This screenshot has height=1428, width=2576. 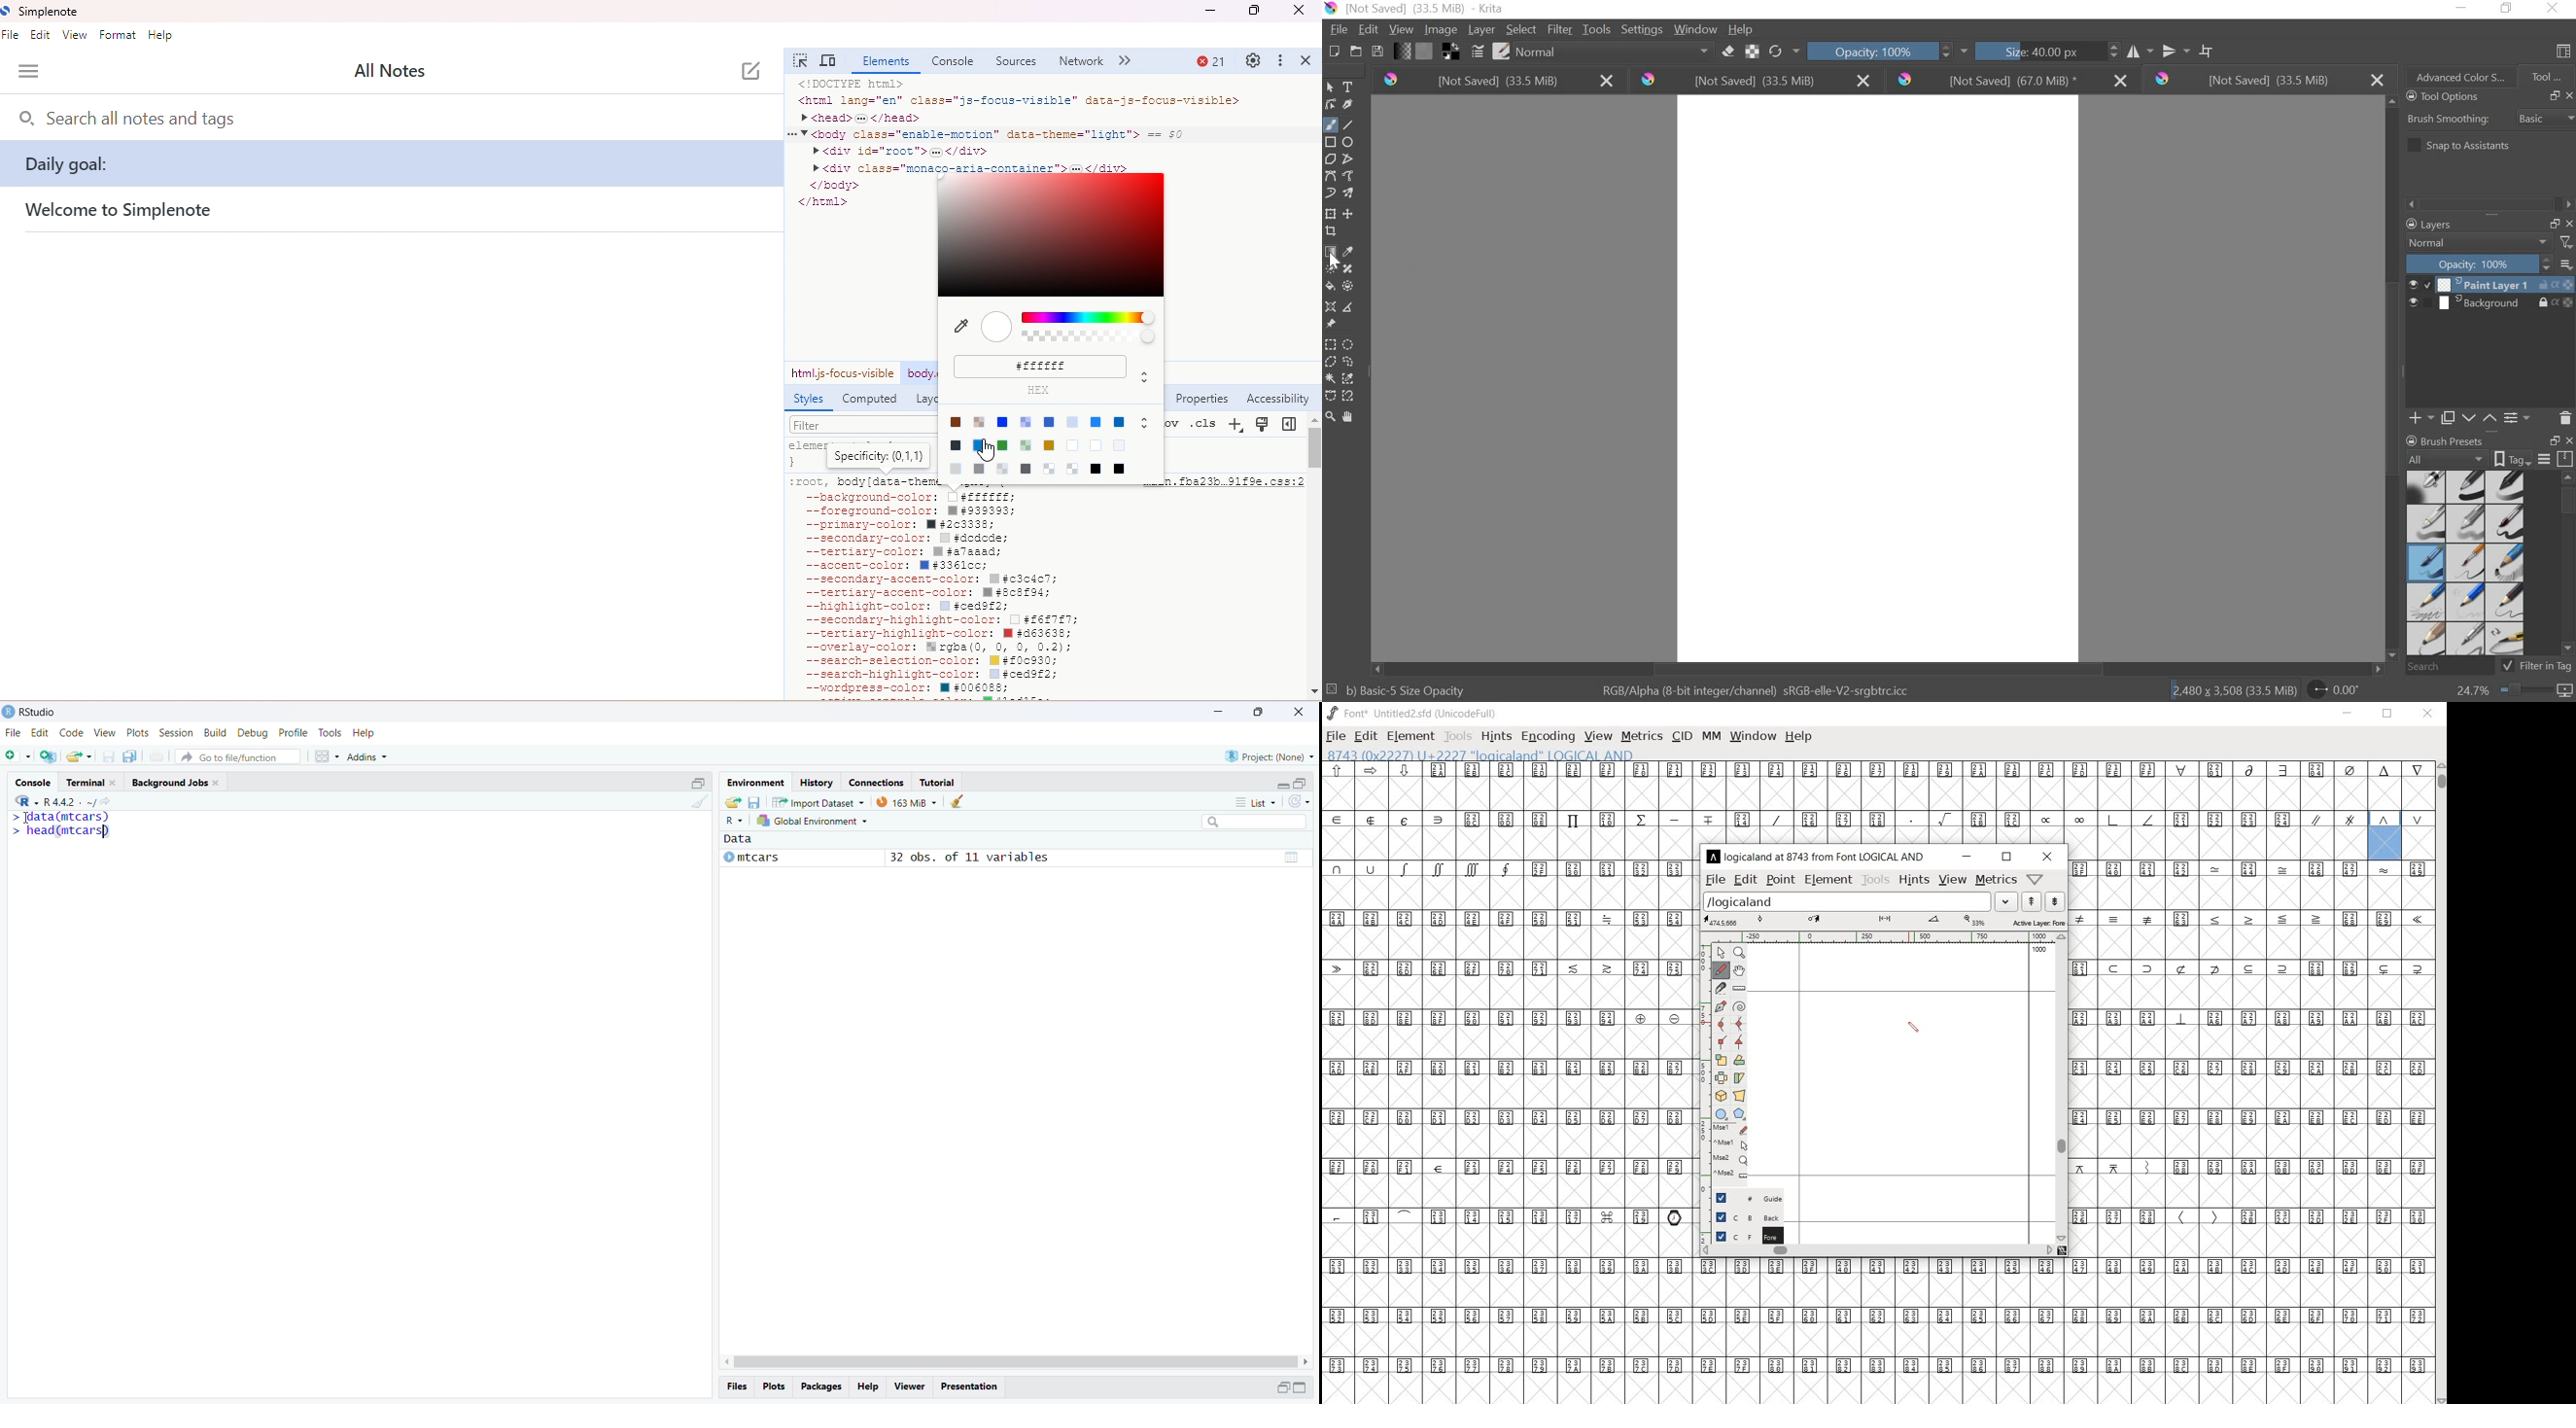 What do you see at coordinates (1754, 52) in the screenshot?
I see `PRESERVE ALPHA` at bounding box center [1754, 52].